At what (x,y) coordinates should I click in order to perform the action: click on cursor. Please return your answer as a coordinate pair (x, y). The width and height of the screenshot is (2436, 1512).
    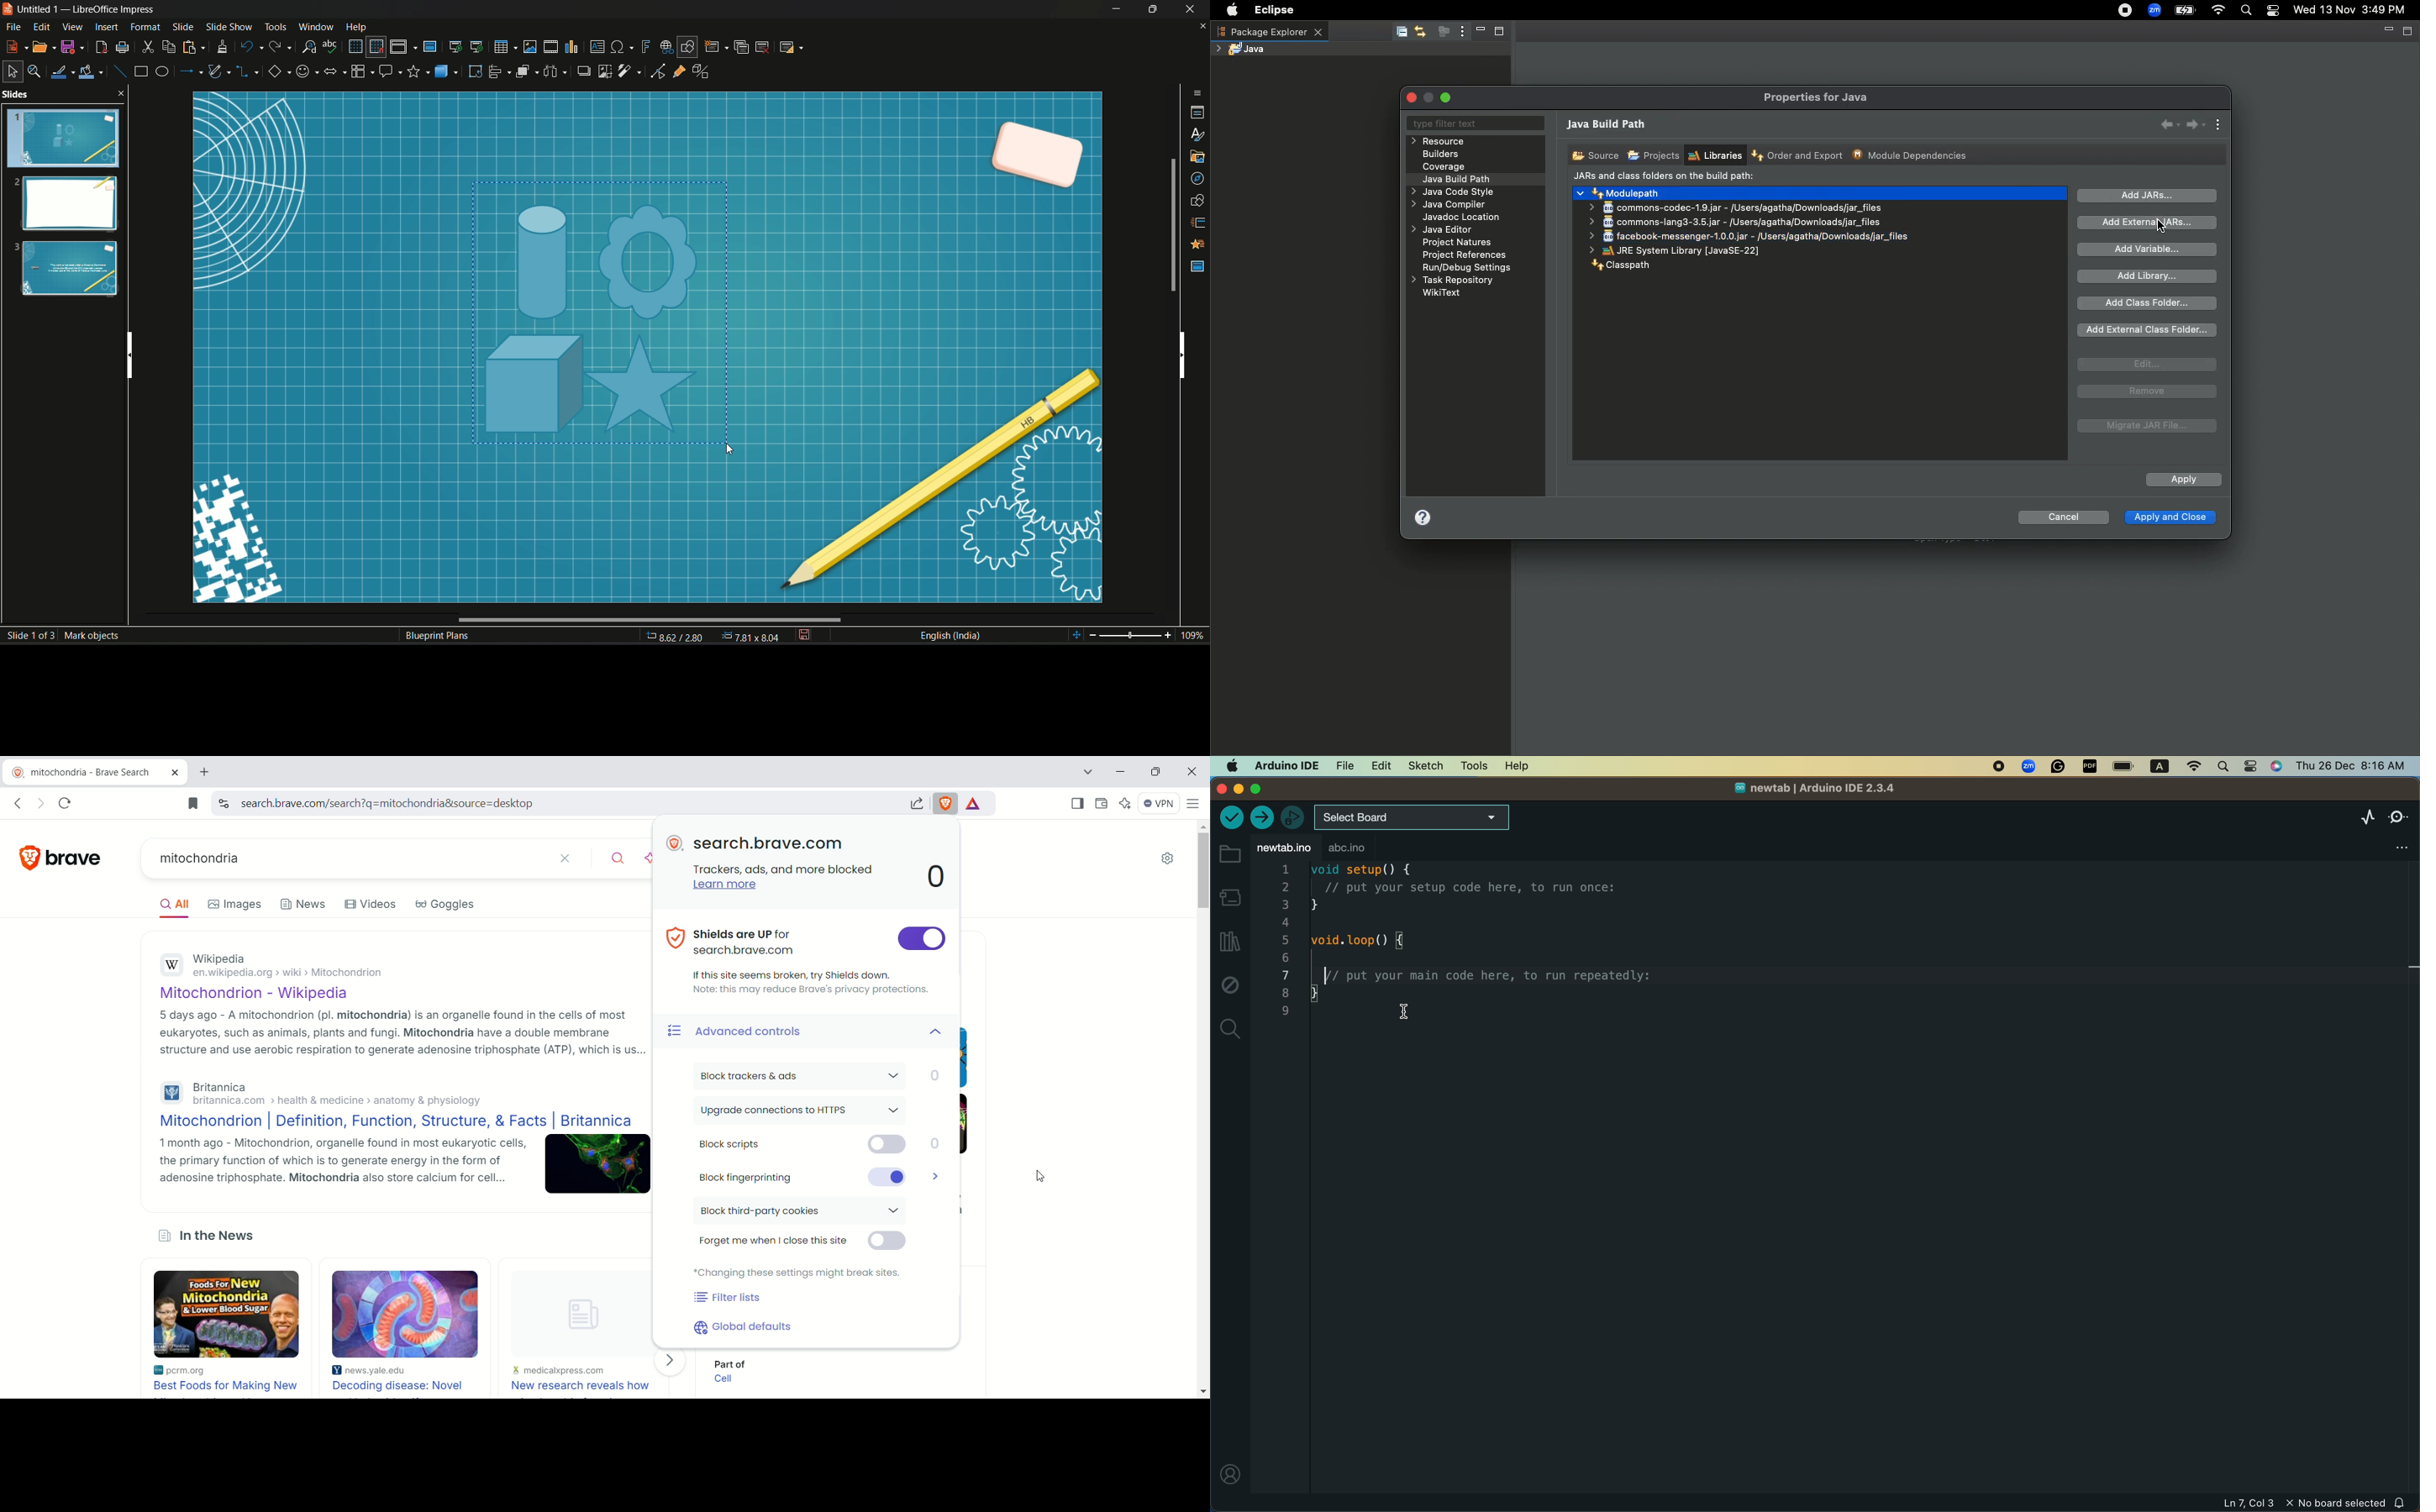
    Looking at the image, I should click on (727, 449).